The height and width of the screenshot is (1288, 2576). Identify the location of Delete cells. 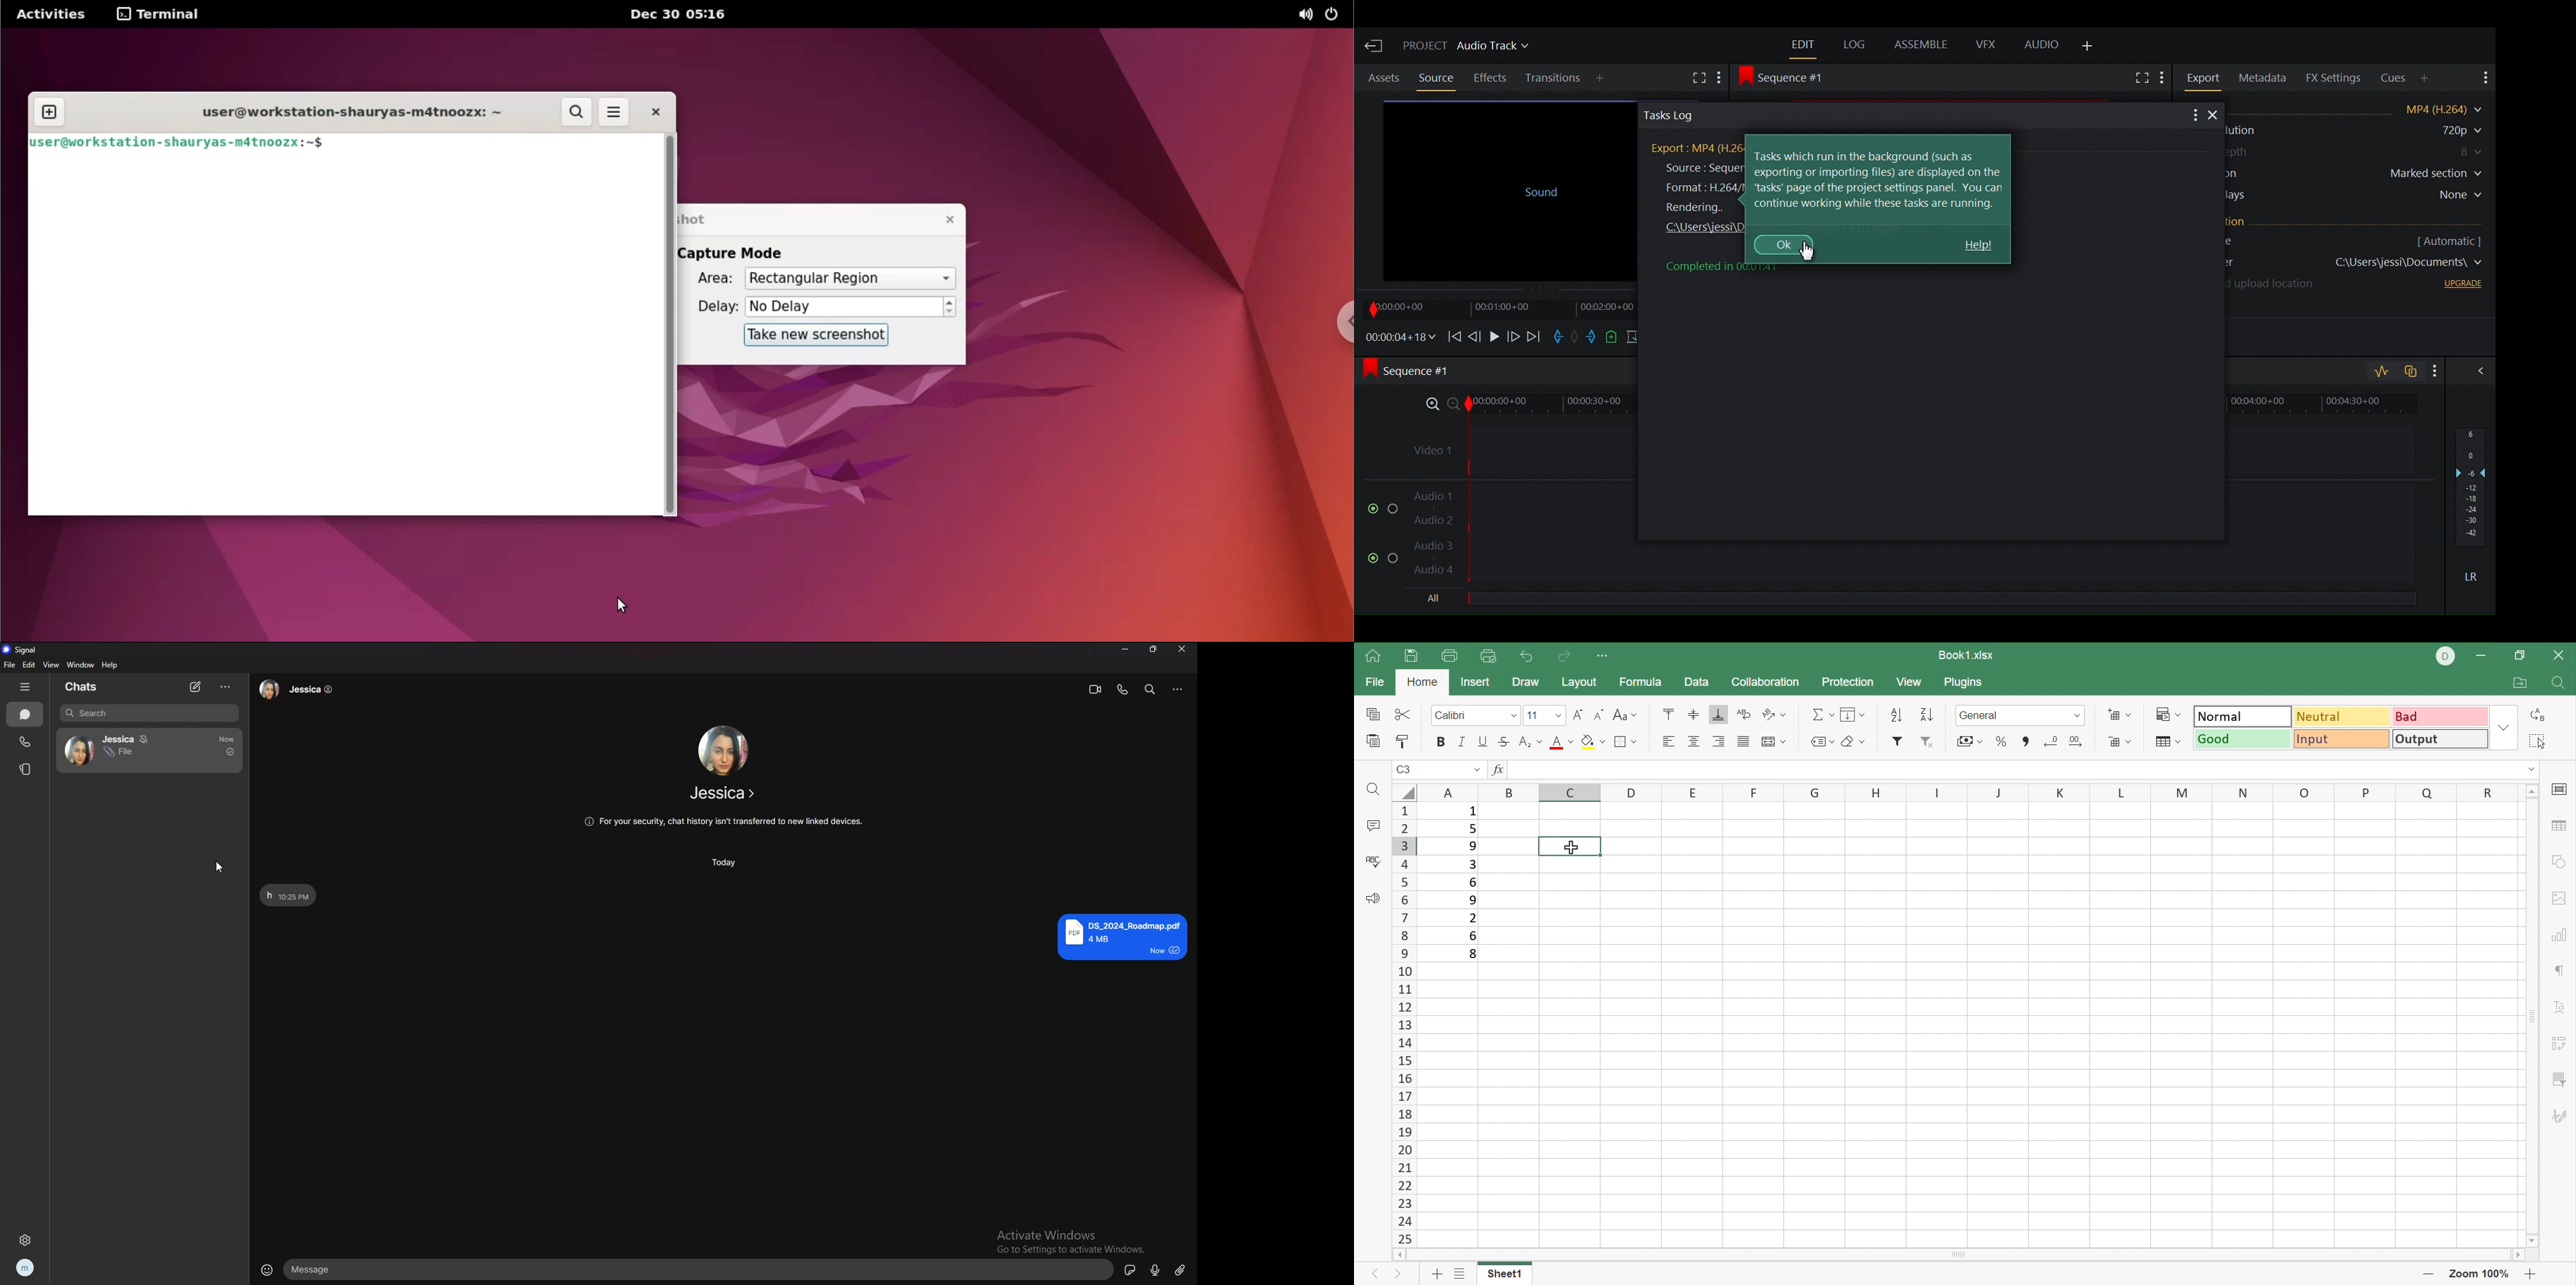
(2120, 742).